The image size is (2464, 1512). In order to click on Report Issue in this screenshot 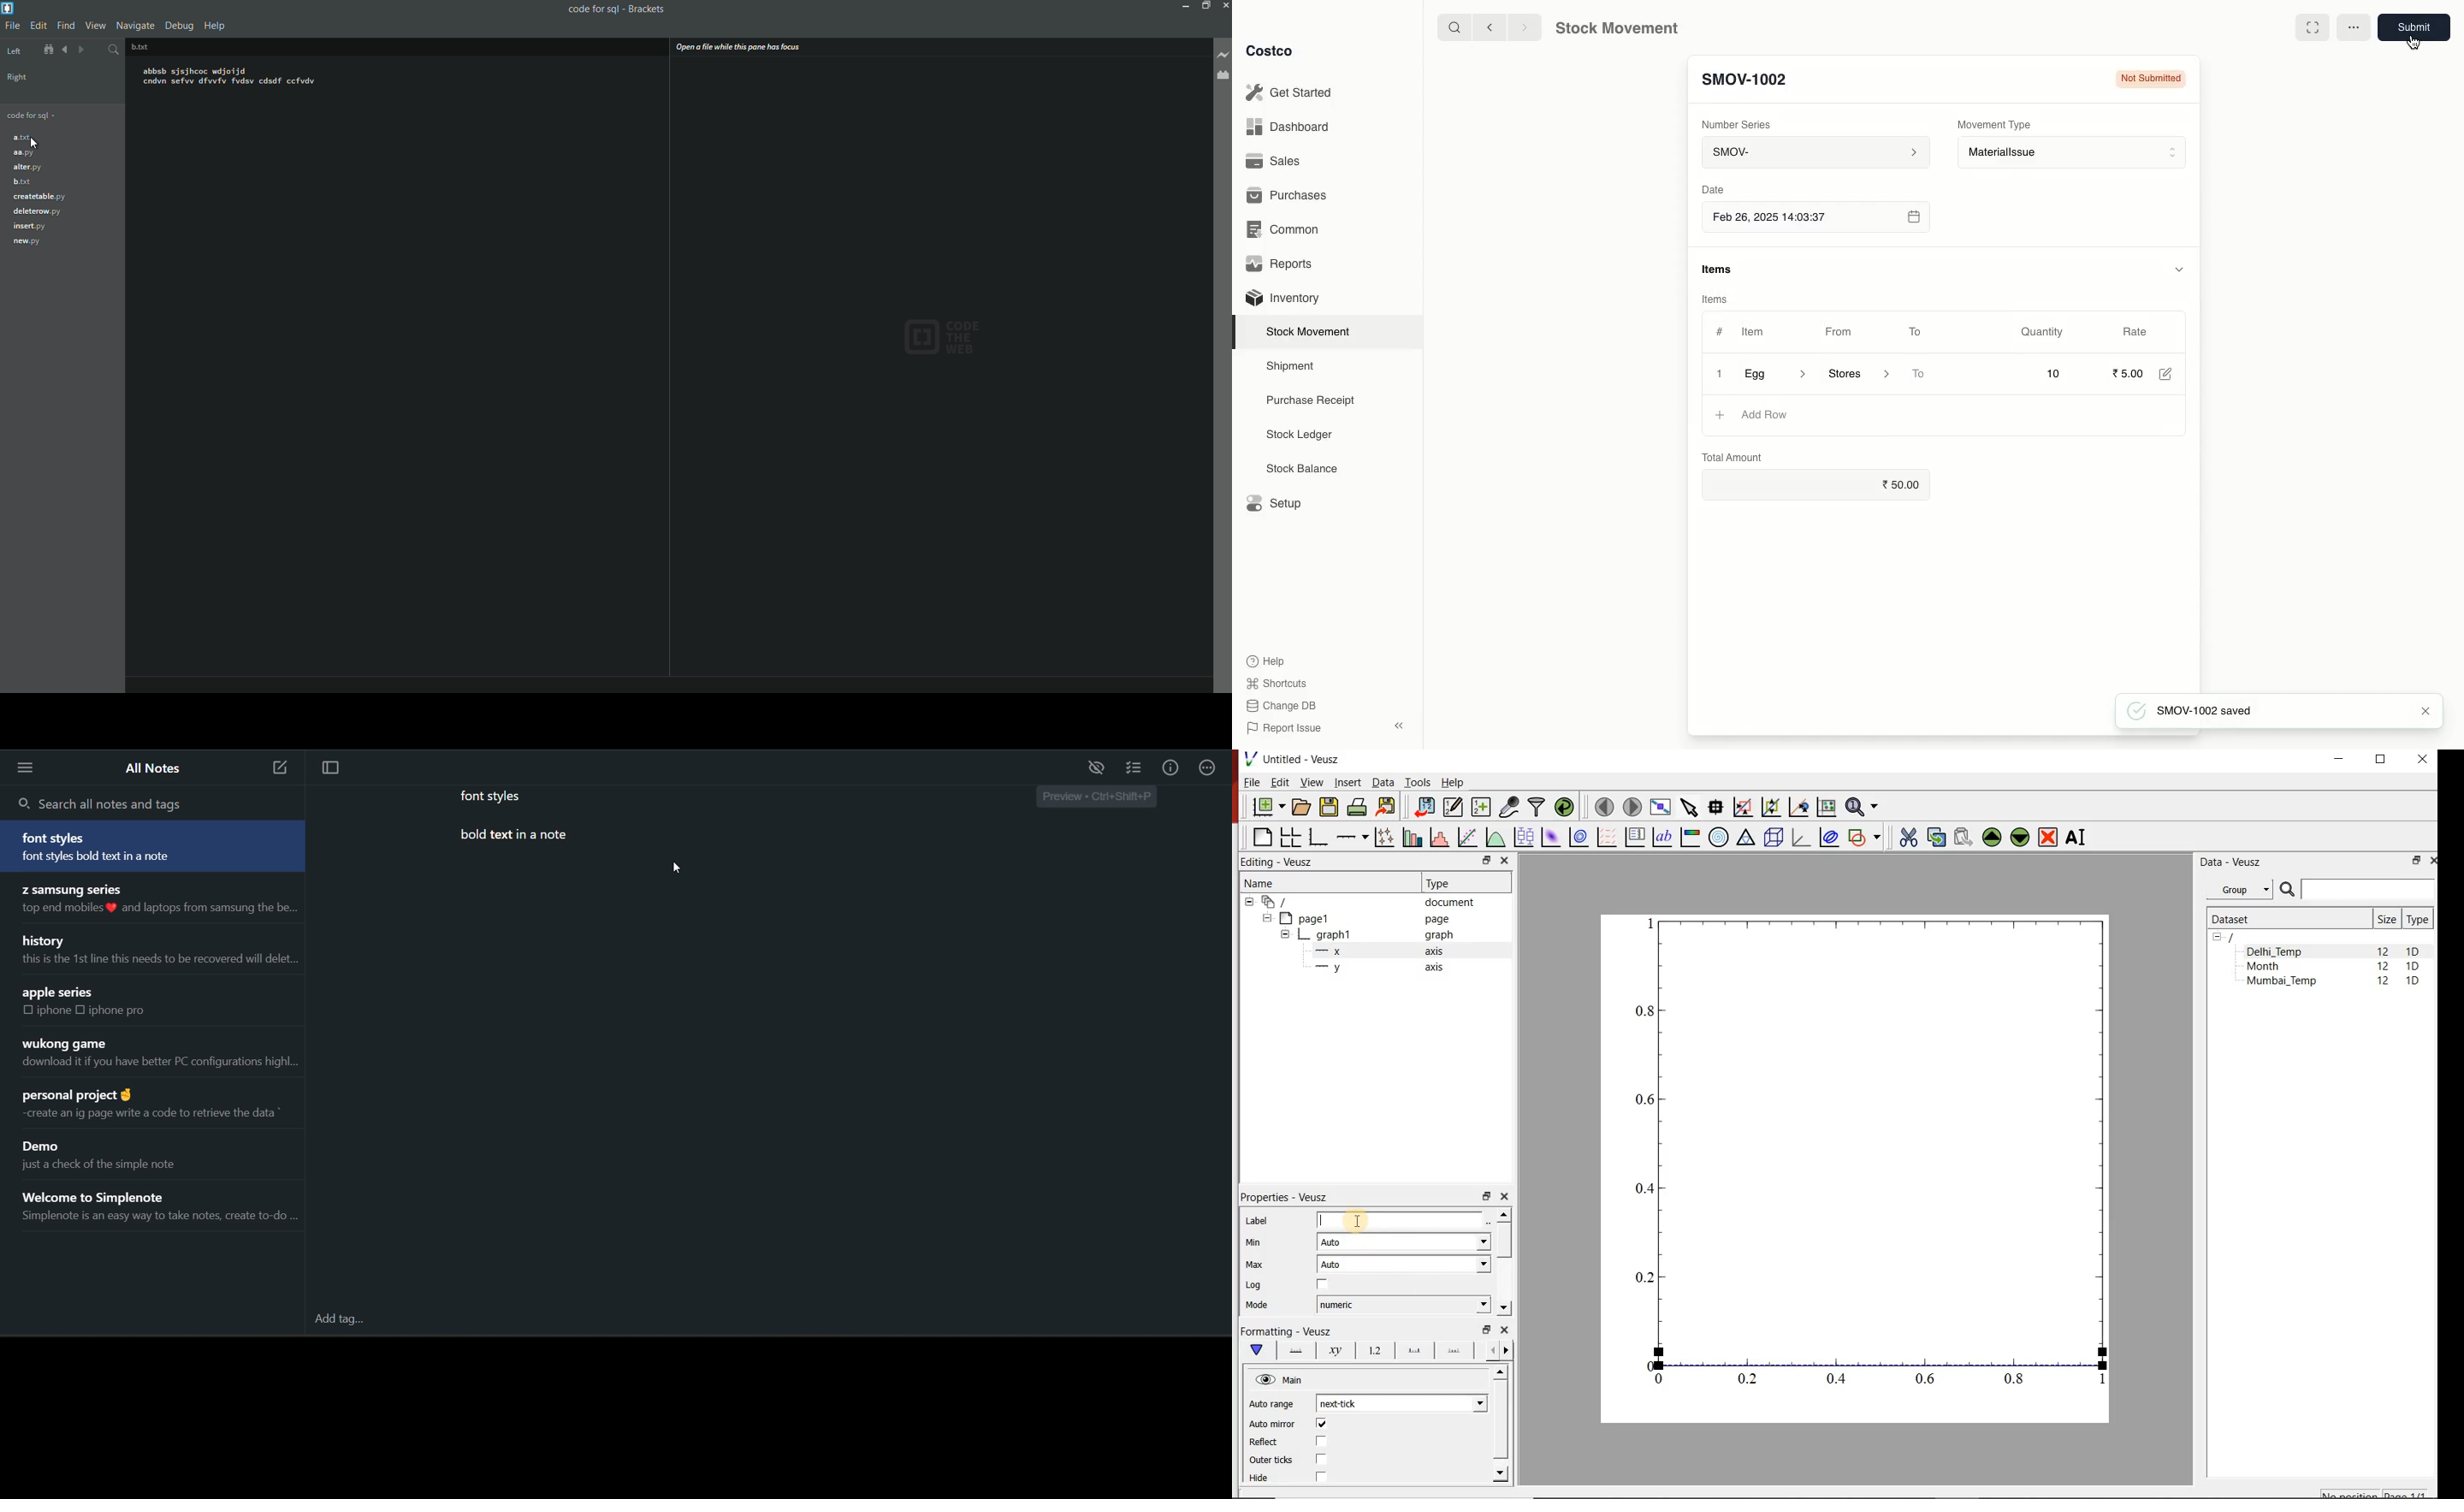, I will do `click(1286, 728)`.